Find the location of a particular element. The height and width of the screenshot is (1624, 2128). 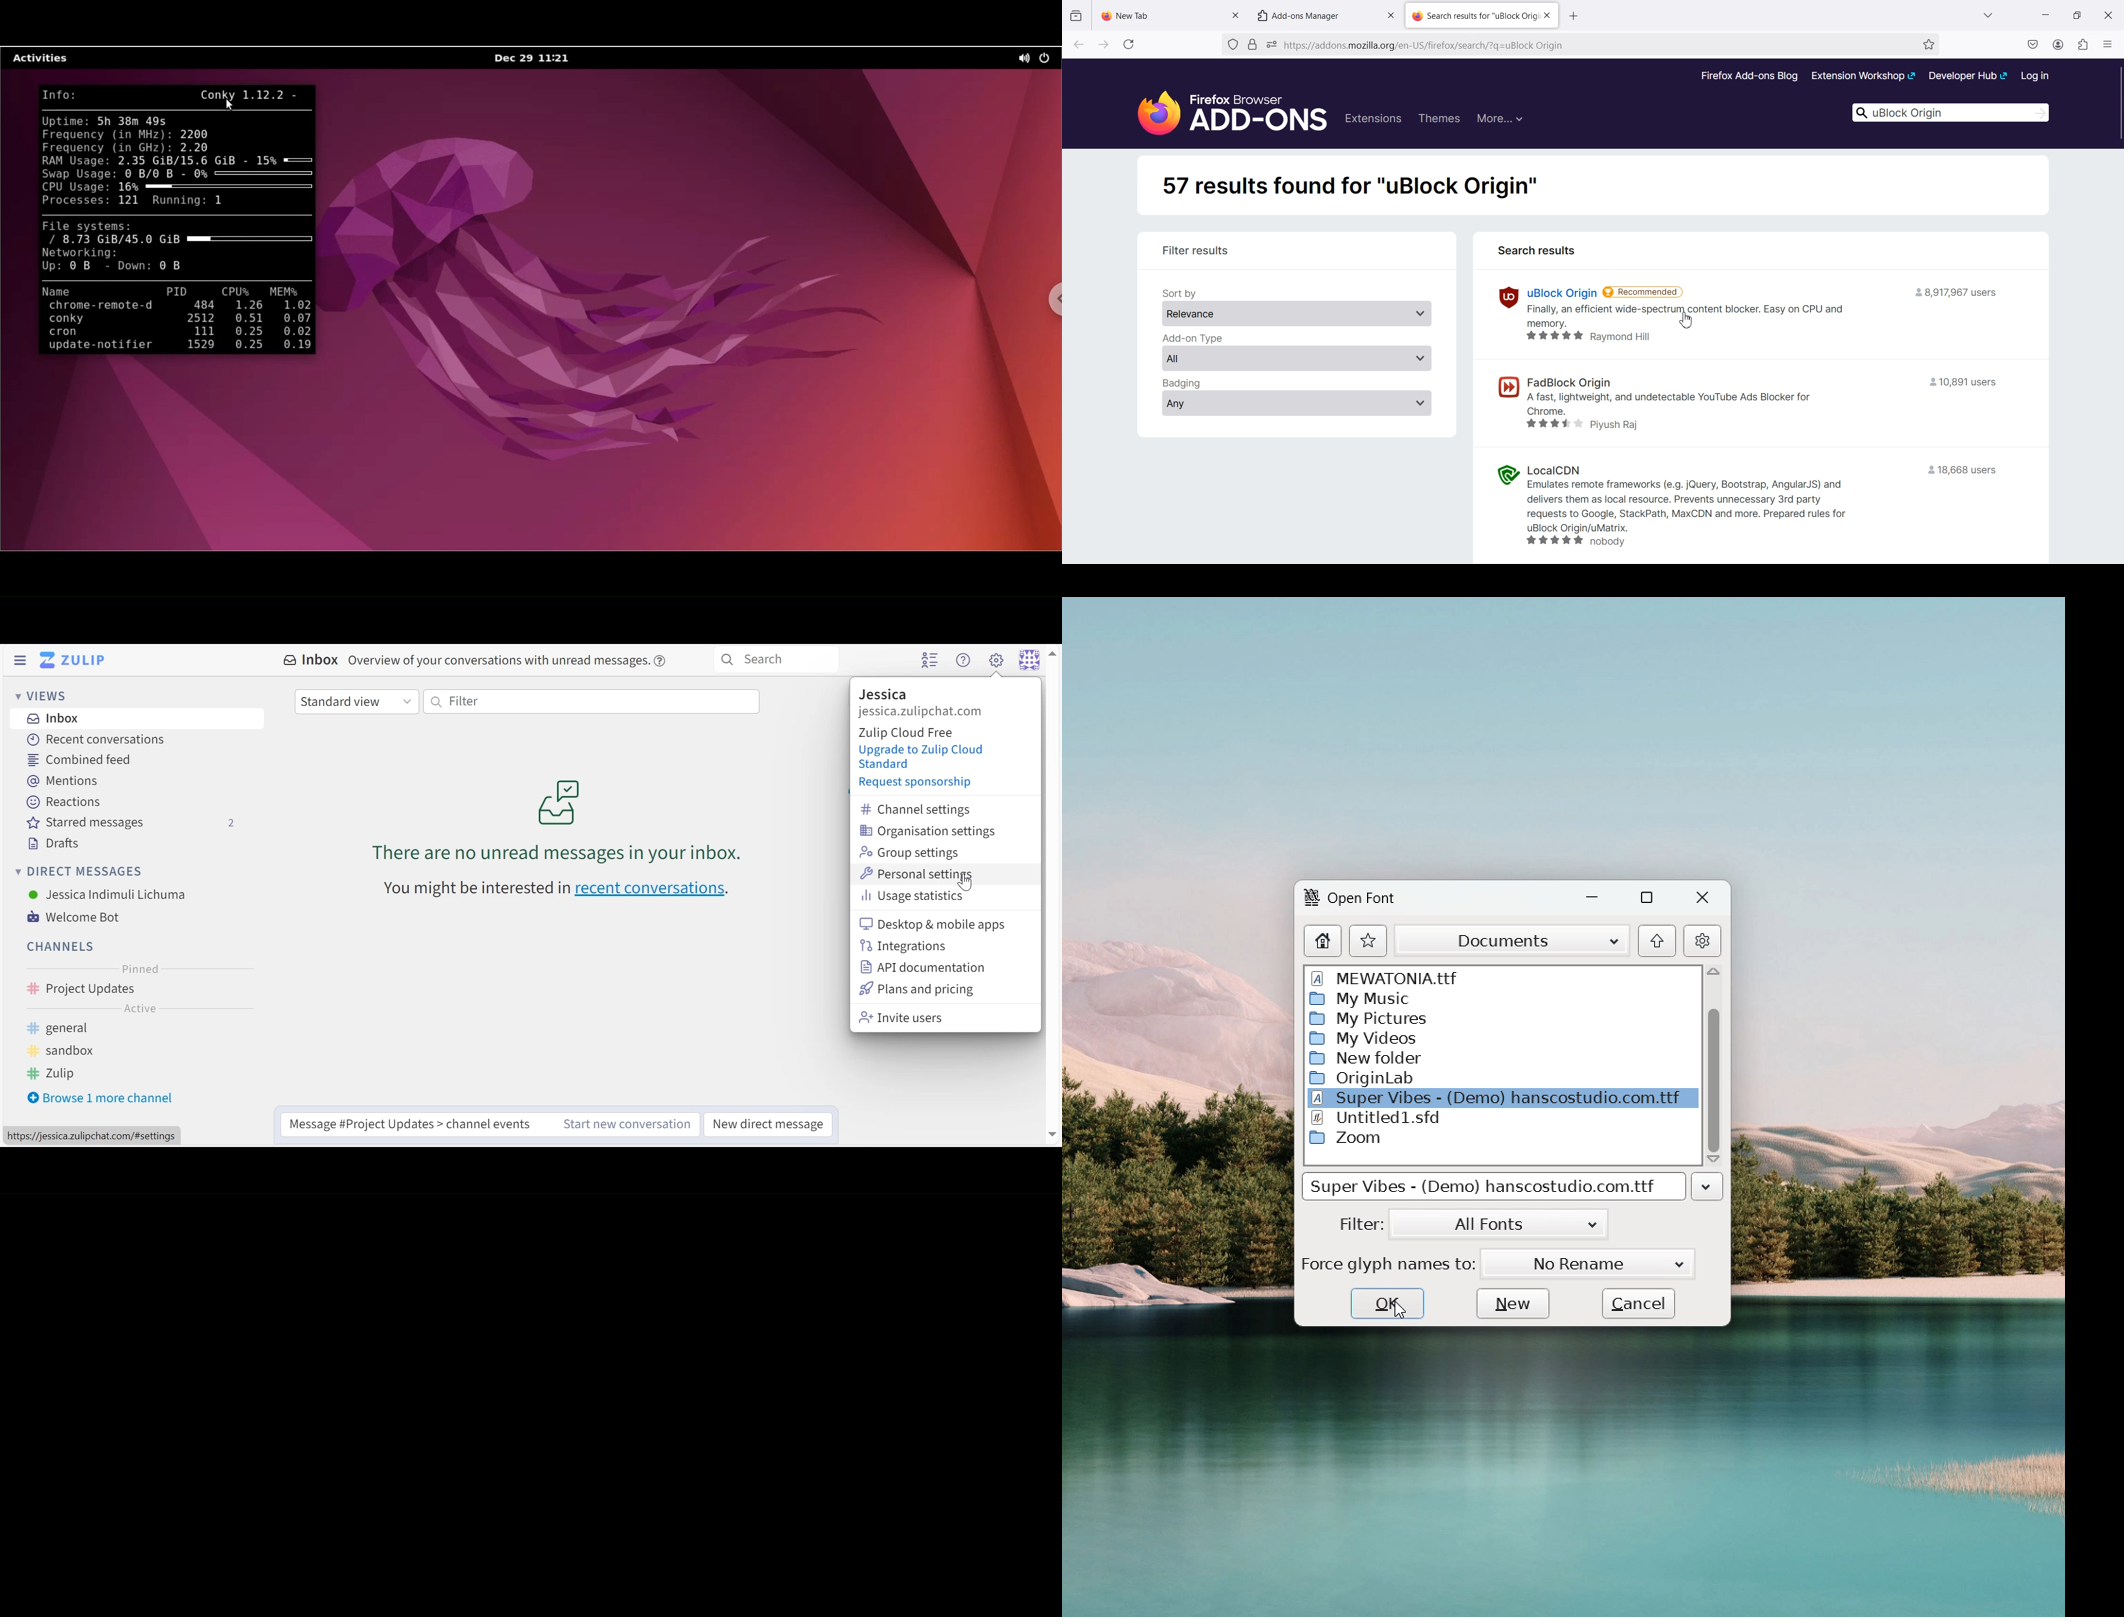

Views is located at coordinates (40, 695).